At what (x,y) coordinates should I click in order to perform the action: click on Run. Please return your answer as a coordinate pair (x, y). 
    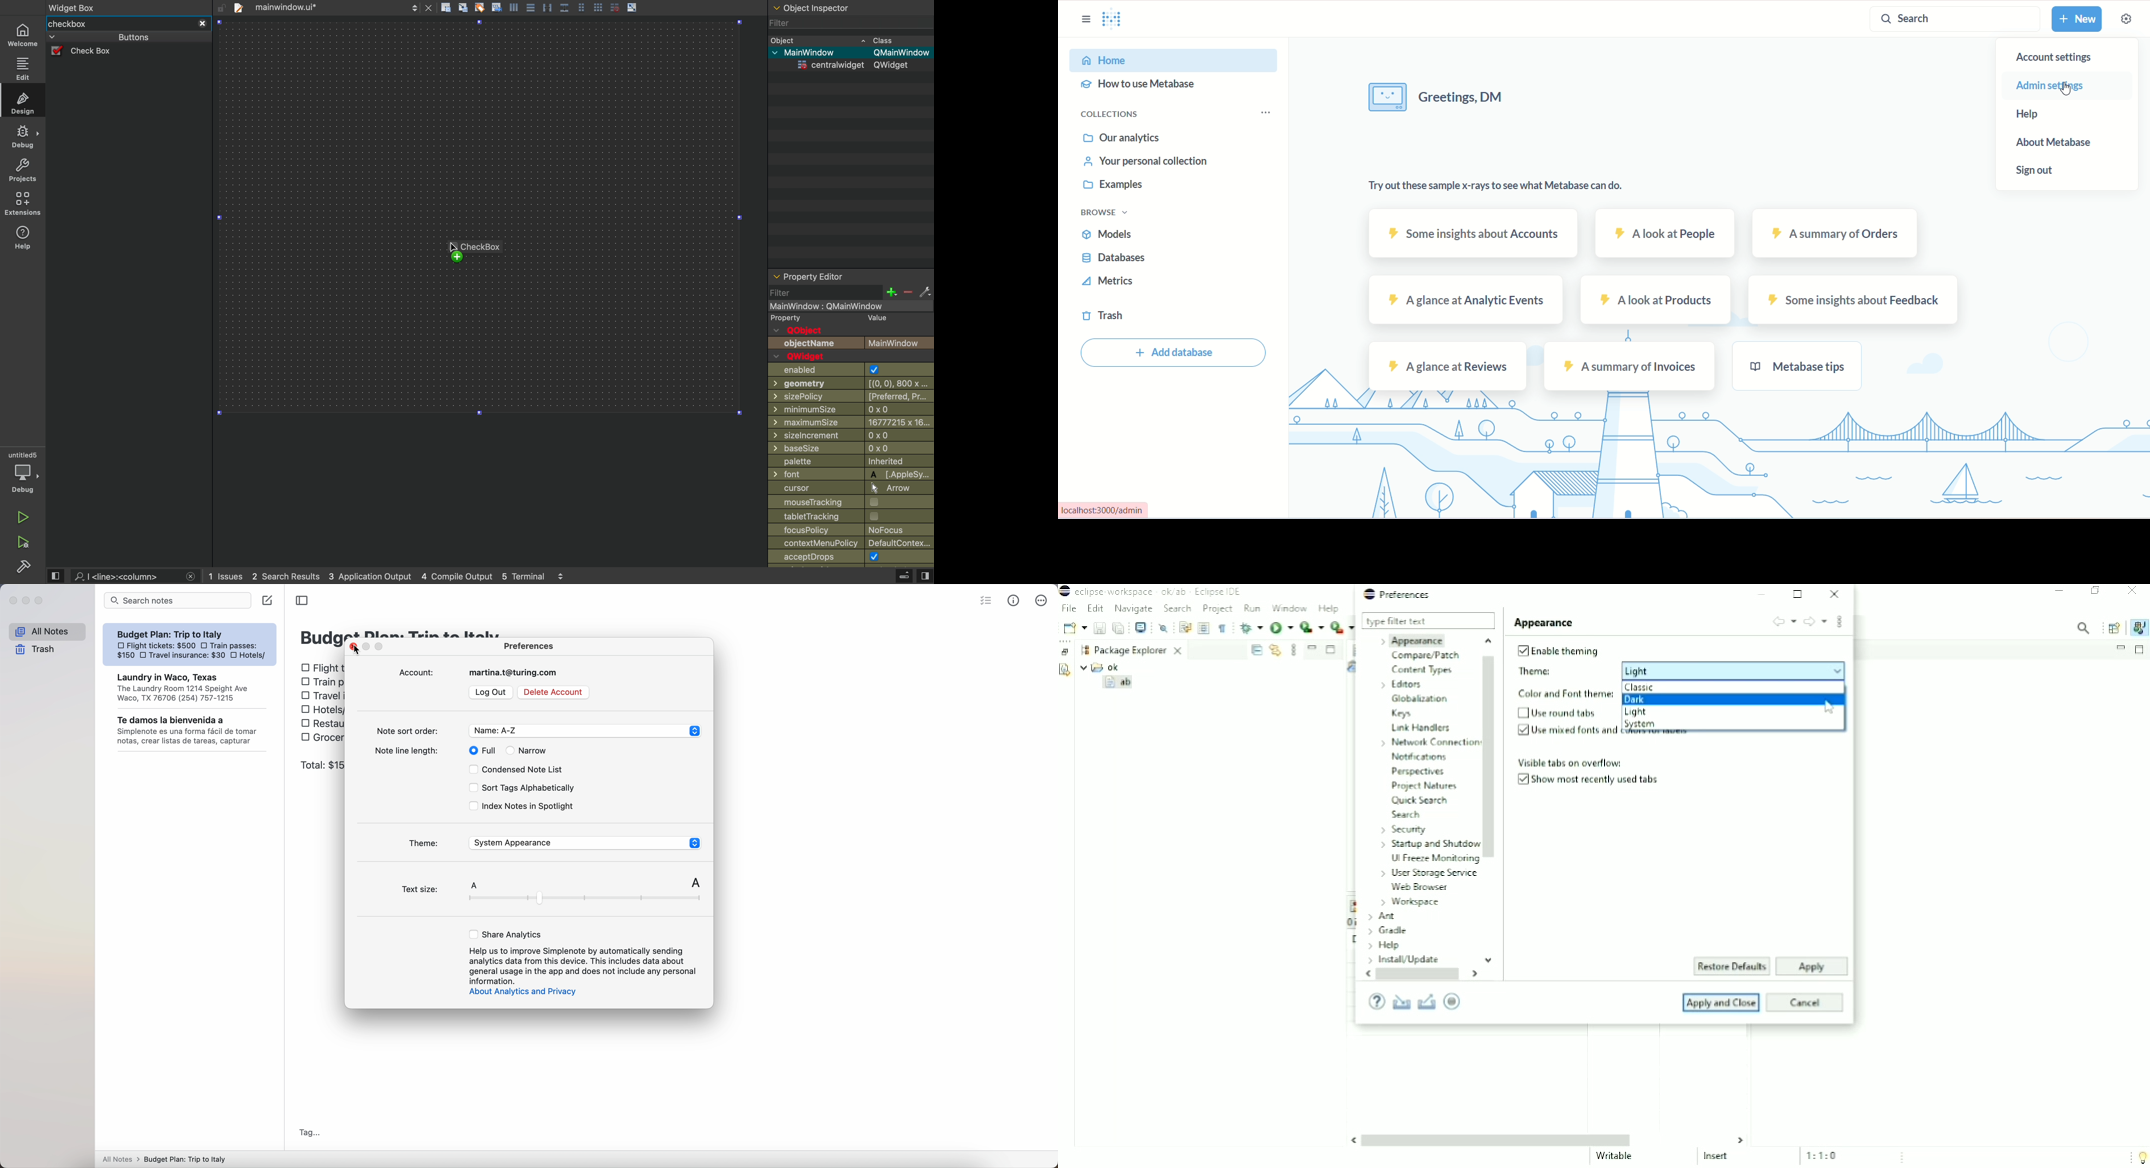
    Looking at the image, I should click on (1281, 629).